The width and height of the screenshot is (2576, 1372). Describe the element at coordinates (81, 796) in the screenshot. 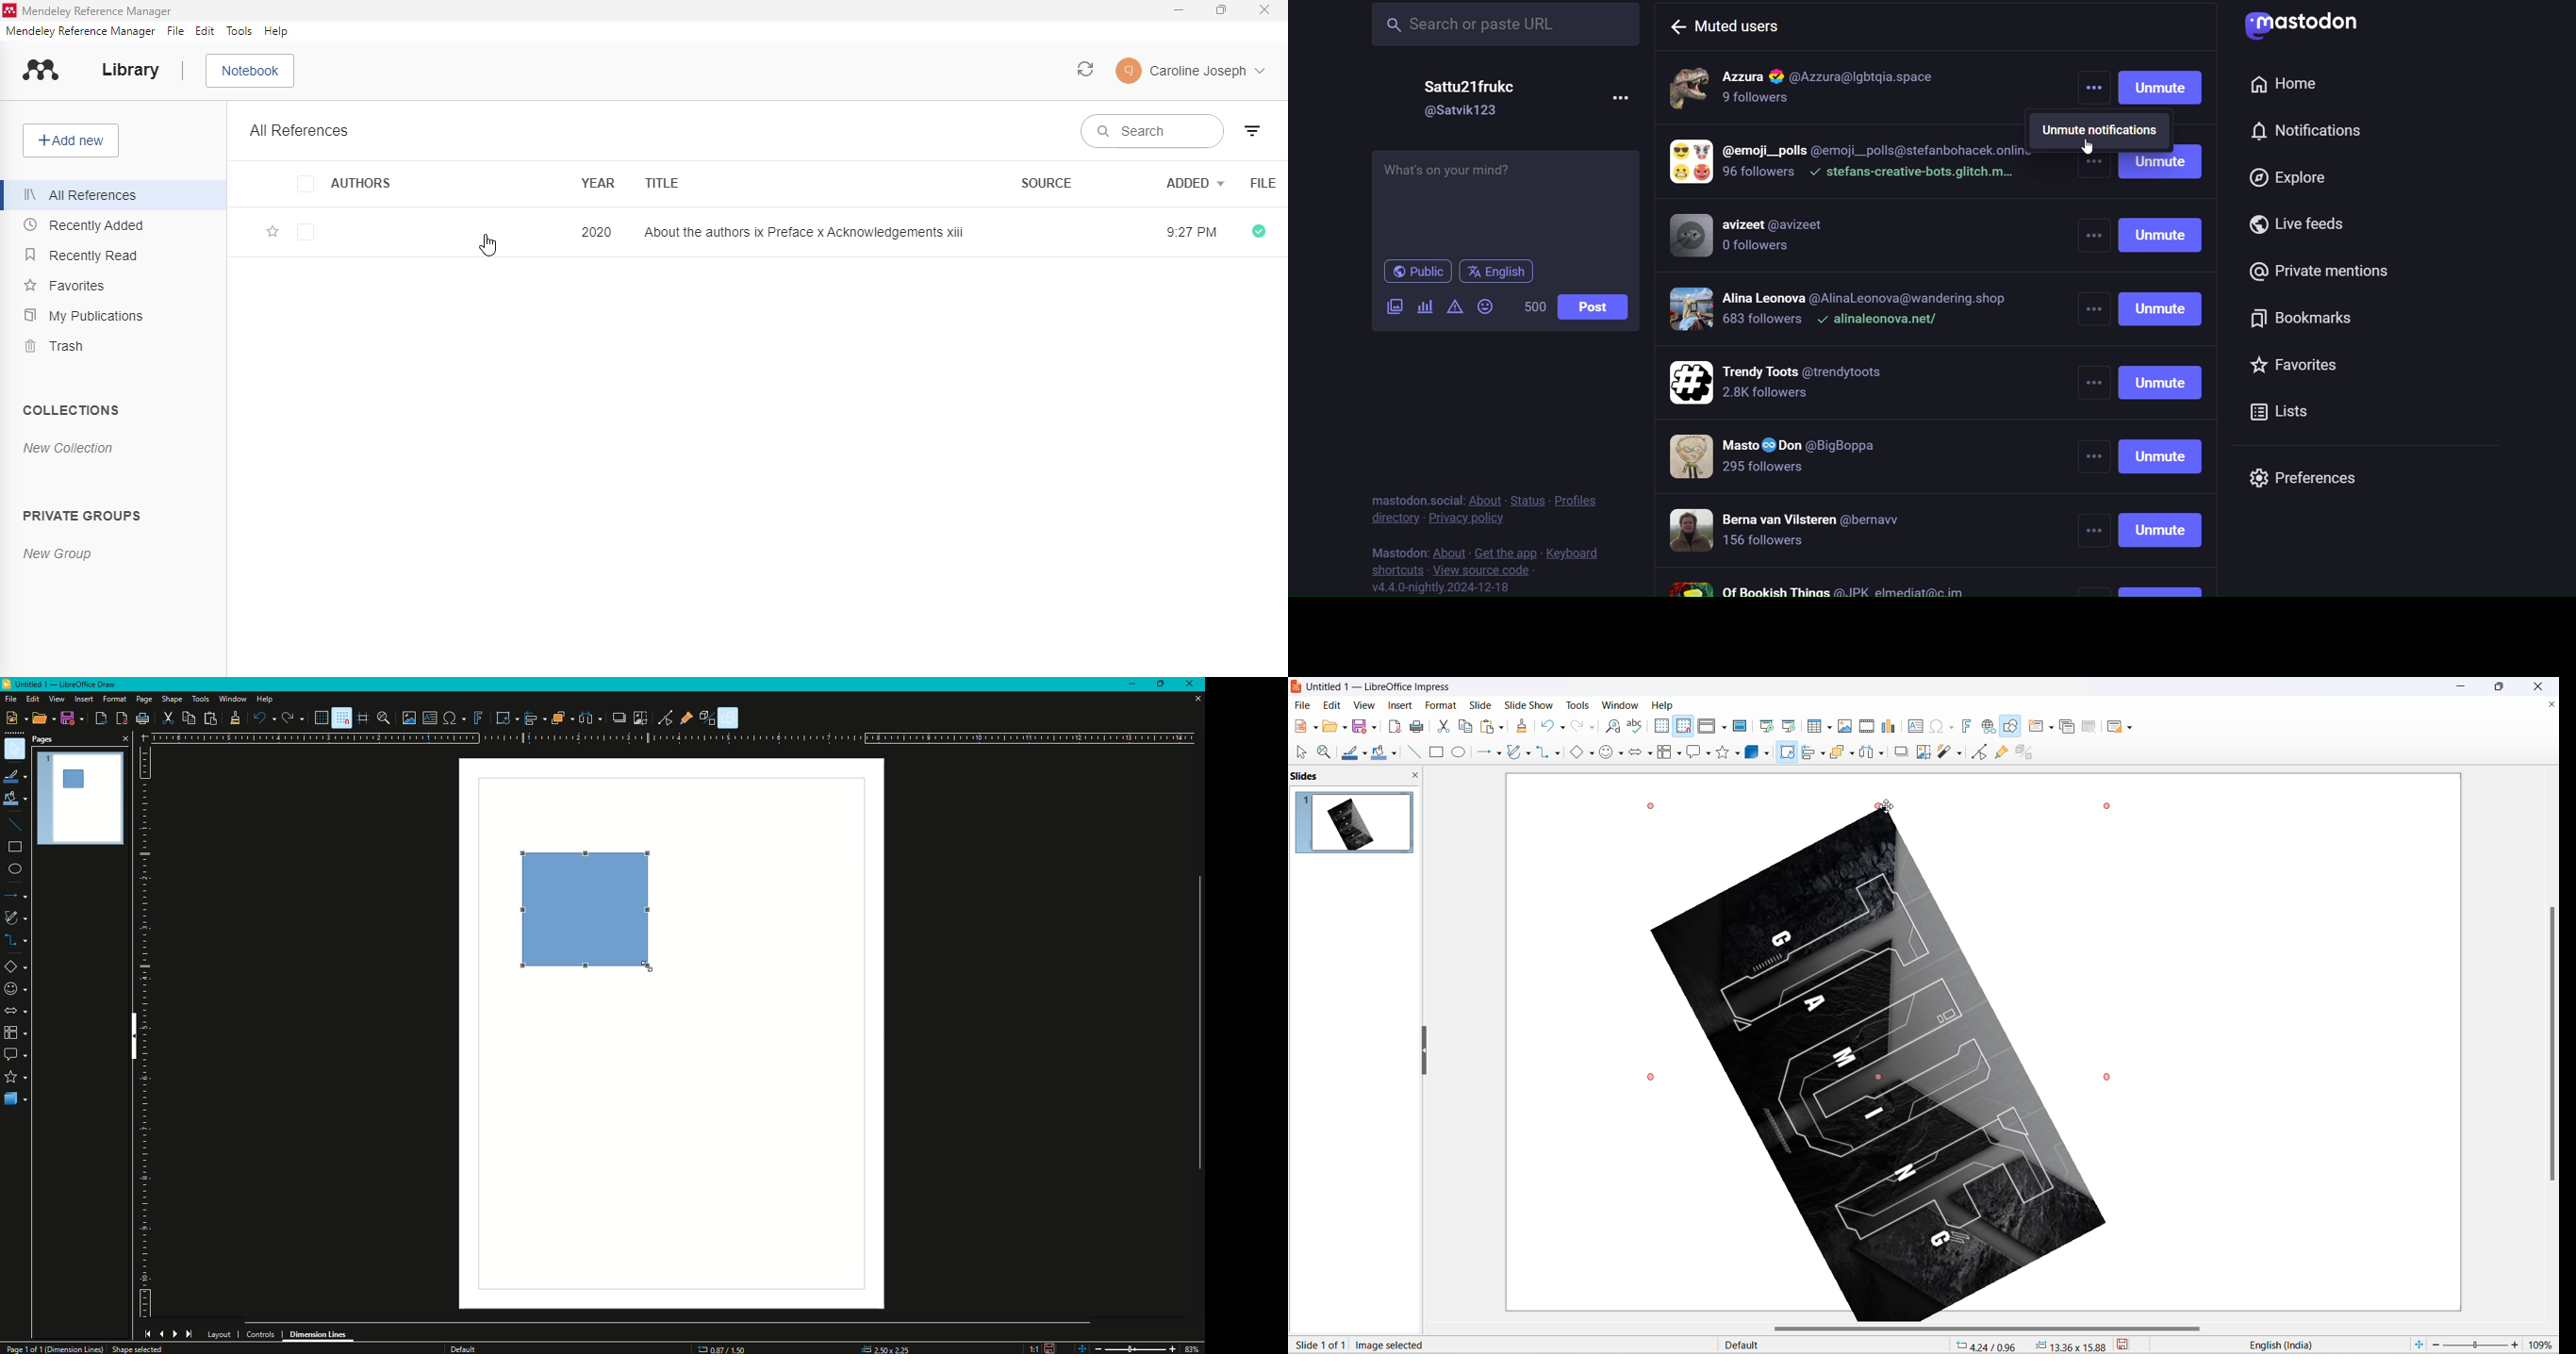

I see `Page Preview` at that location.